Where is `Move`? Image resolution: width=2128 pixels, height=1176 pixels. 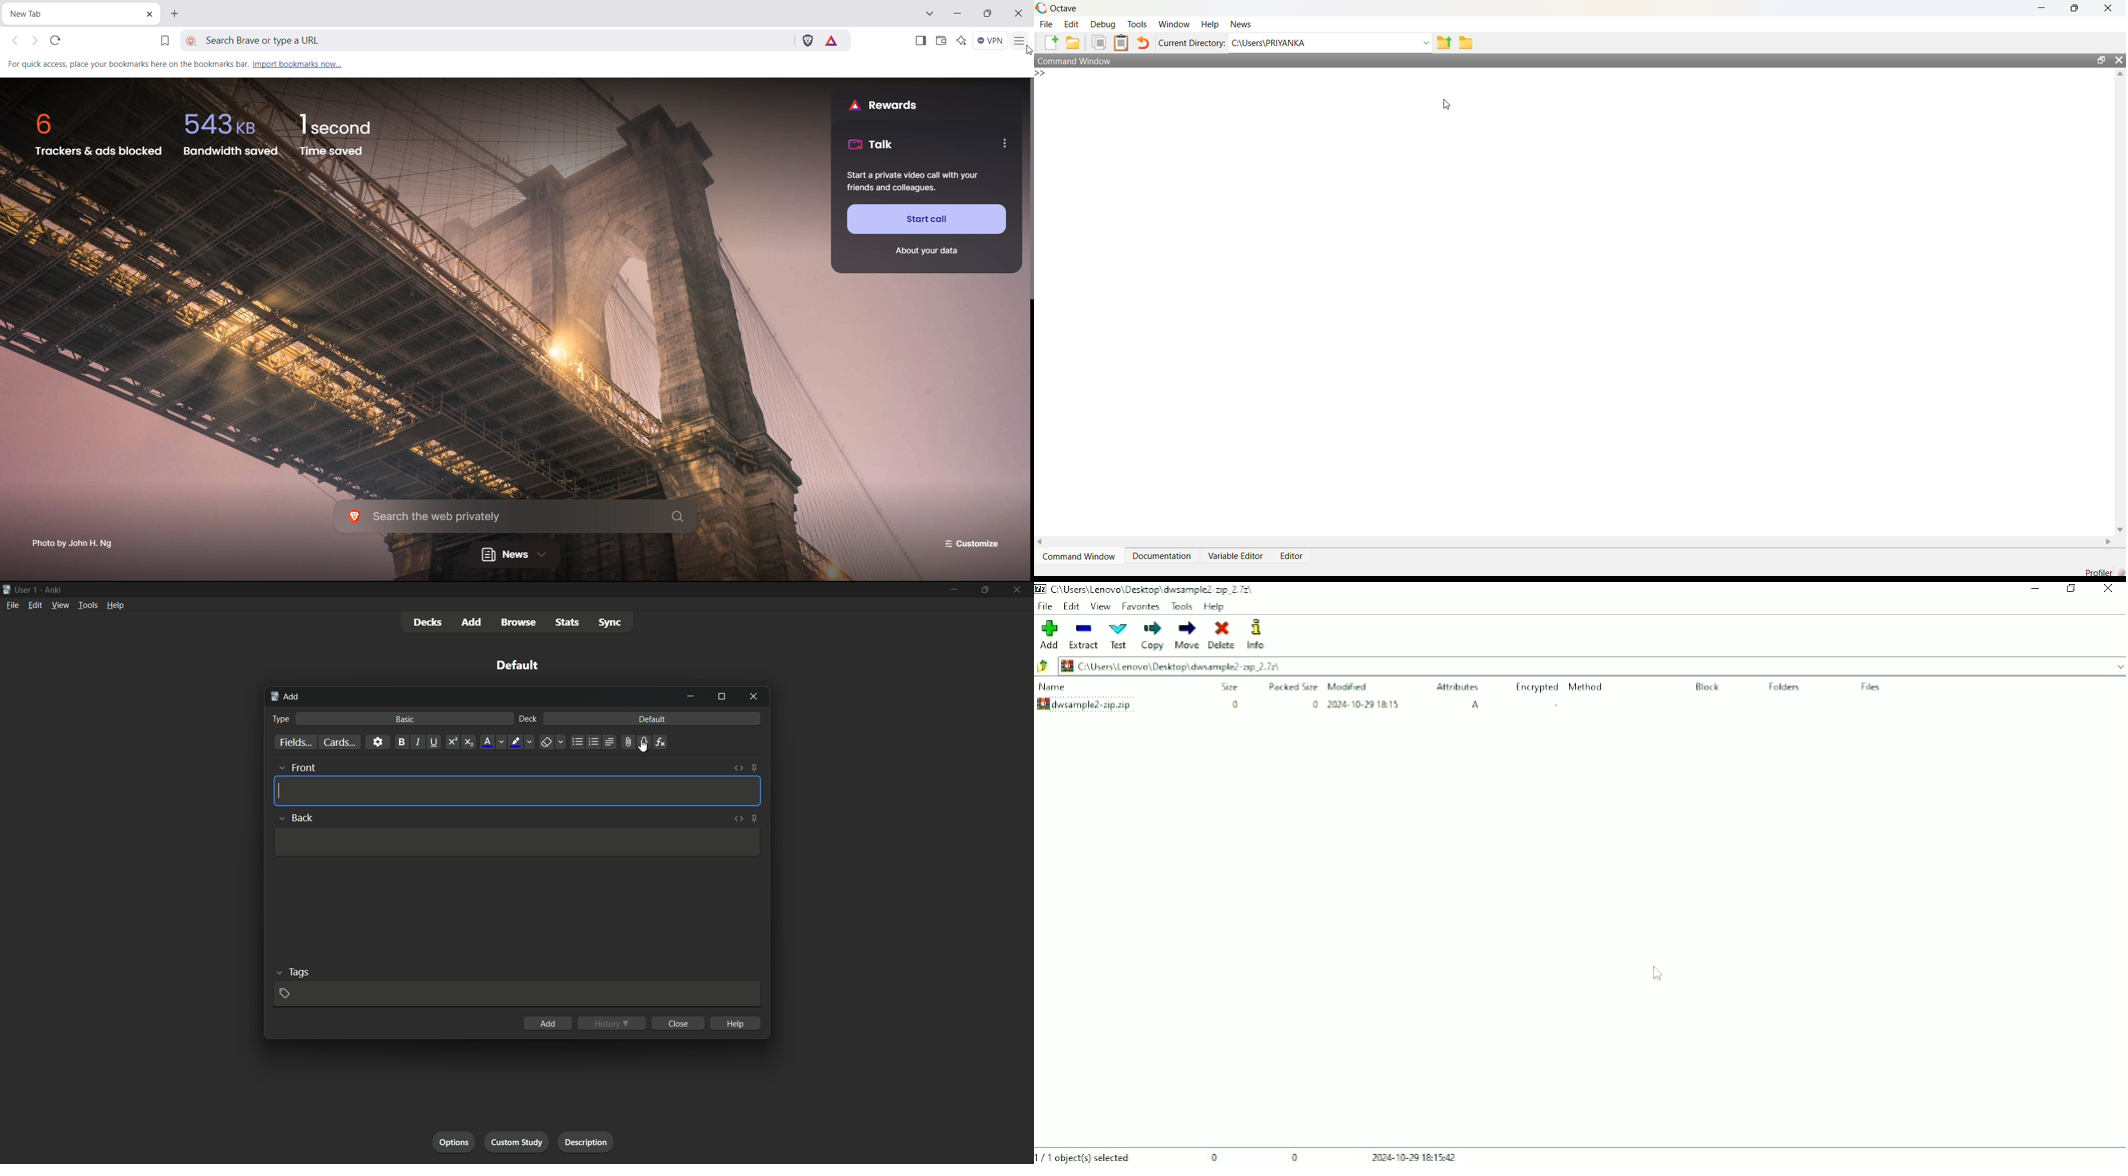 Move is located at coordinates (1186, 635).